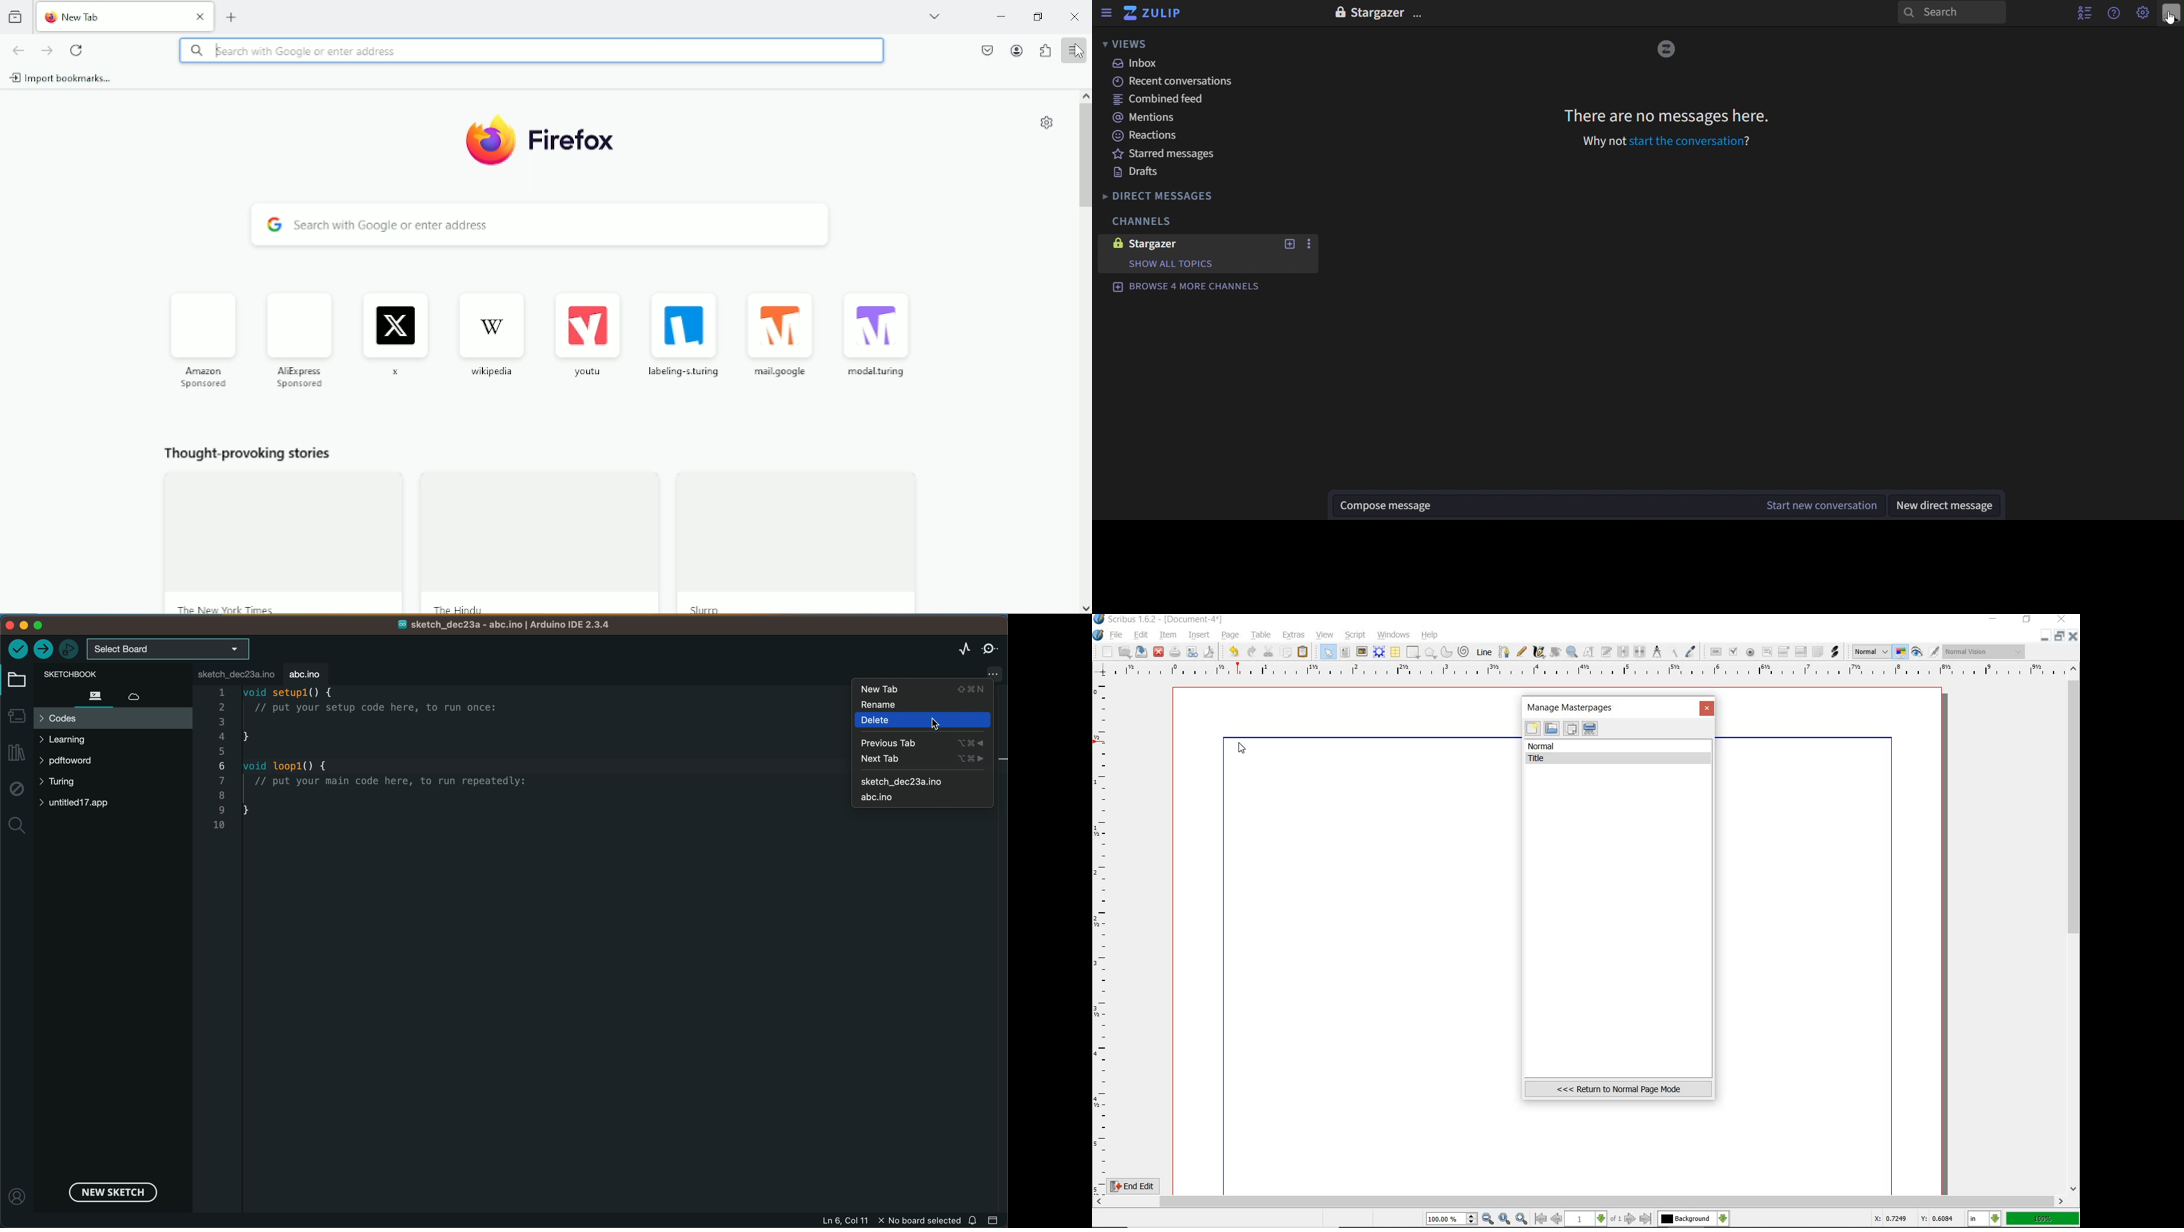 This screenshot has height=1232, width=2184. Describe the element at coordinates (2081, 13) in the screenshot. I see `hide user list` at that location.